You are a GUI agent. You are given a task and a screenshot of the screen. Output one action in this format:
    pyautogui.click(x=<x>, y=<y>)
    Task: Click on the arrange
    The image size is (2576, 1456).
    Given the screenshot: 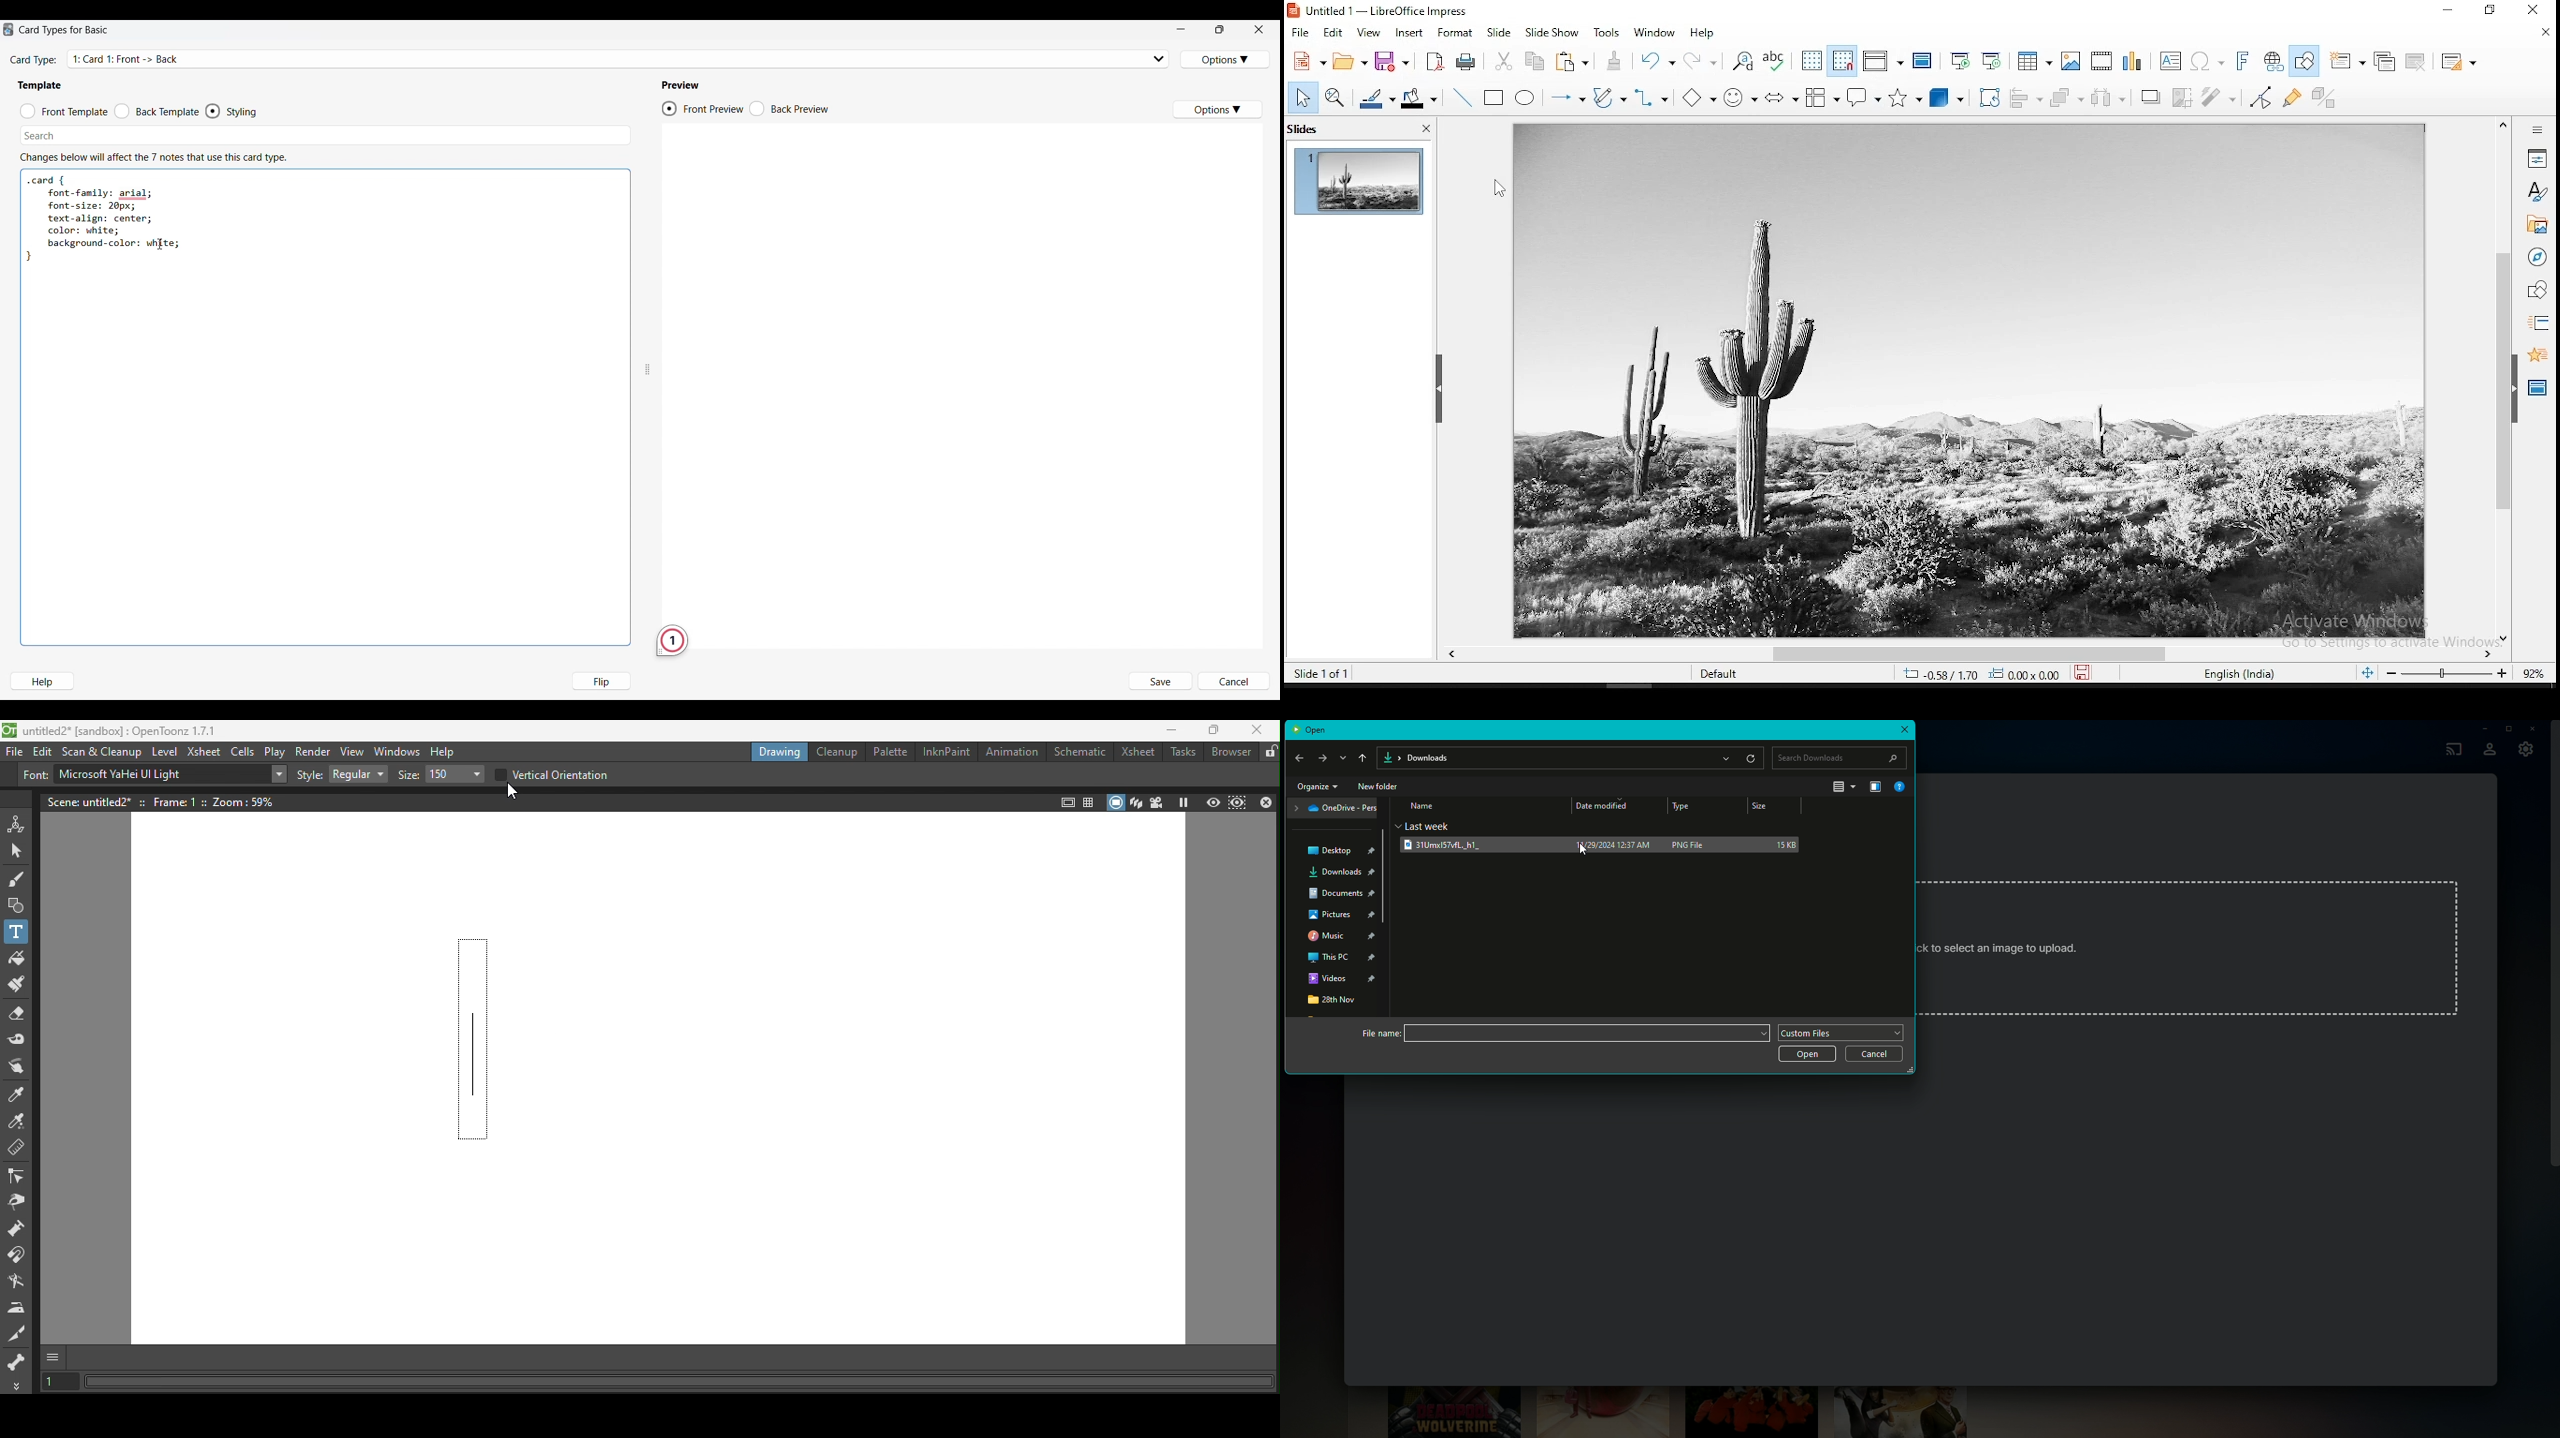 What is the action you would take?
    pyautogui.click(x=2067, y=99)
    